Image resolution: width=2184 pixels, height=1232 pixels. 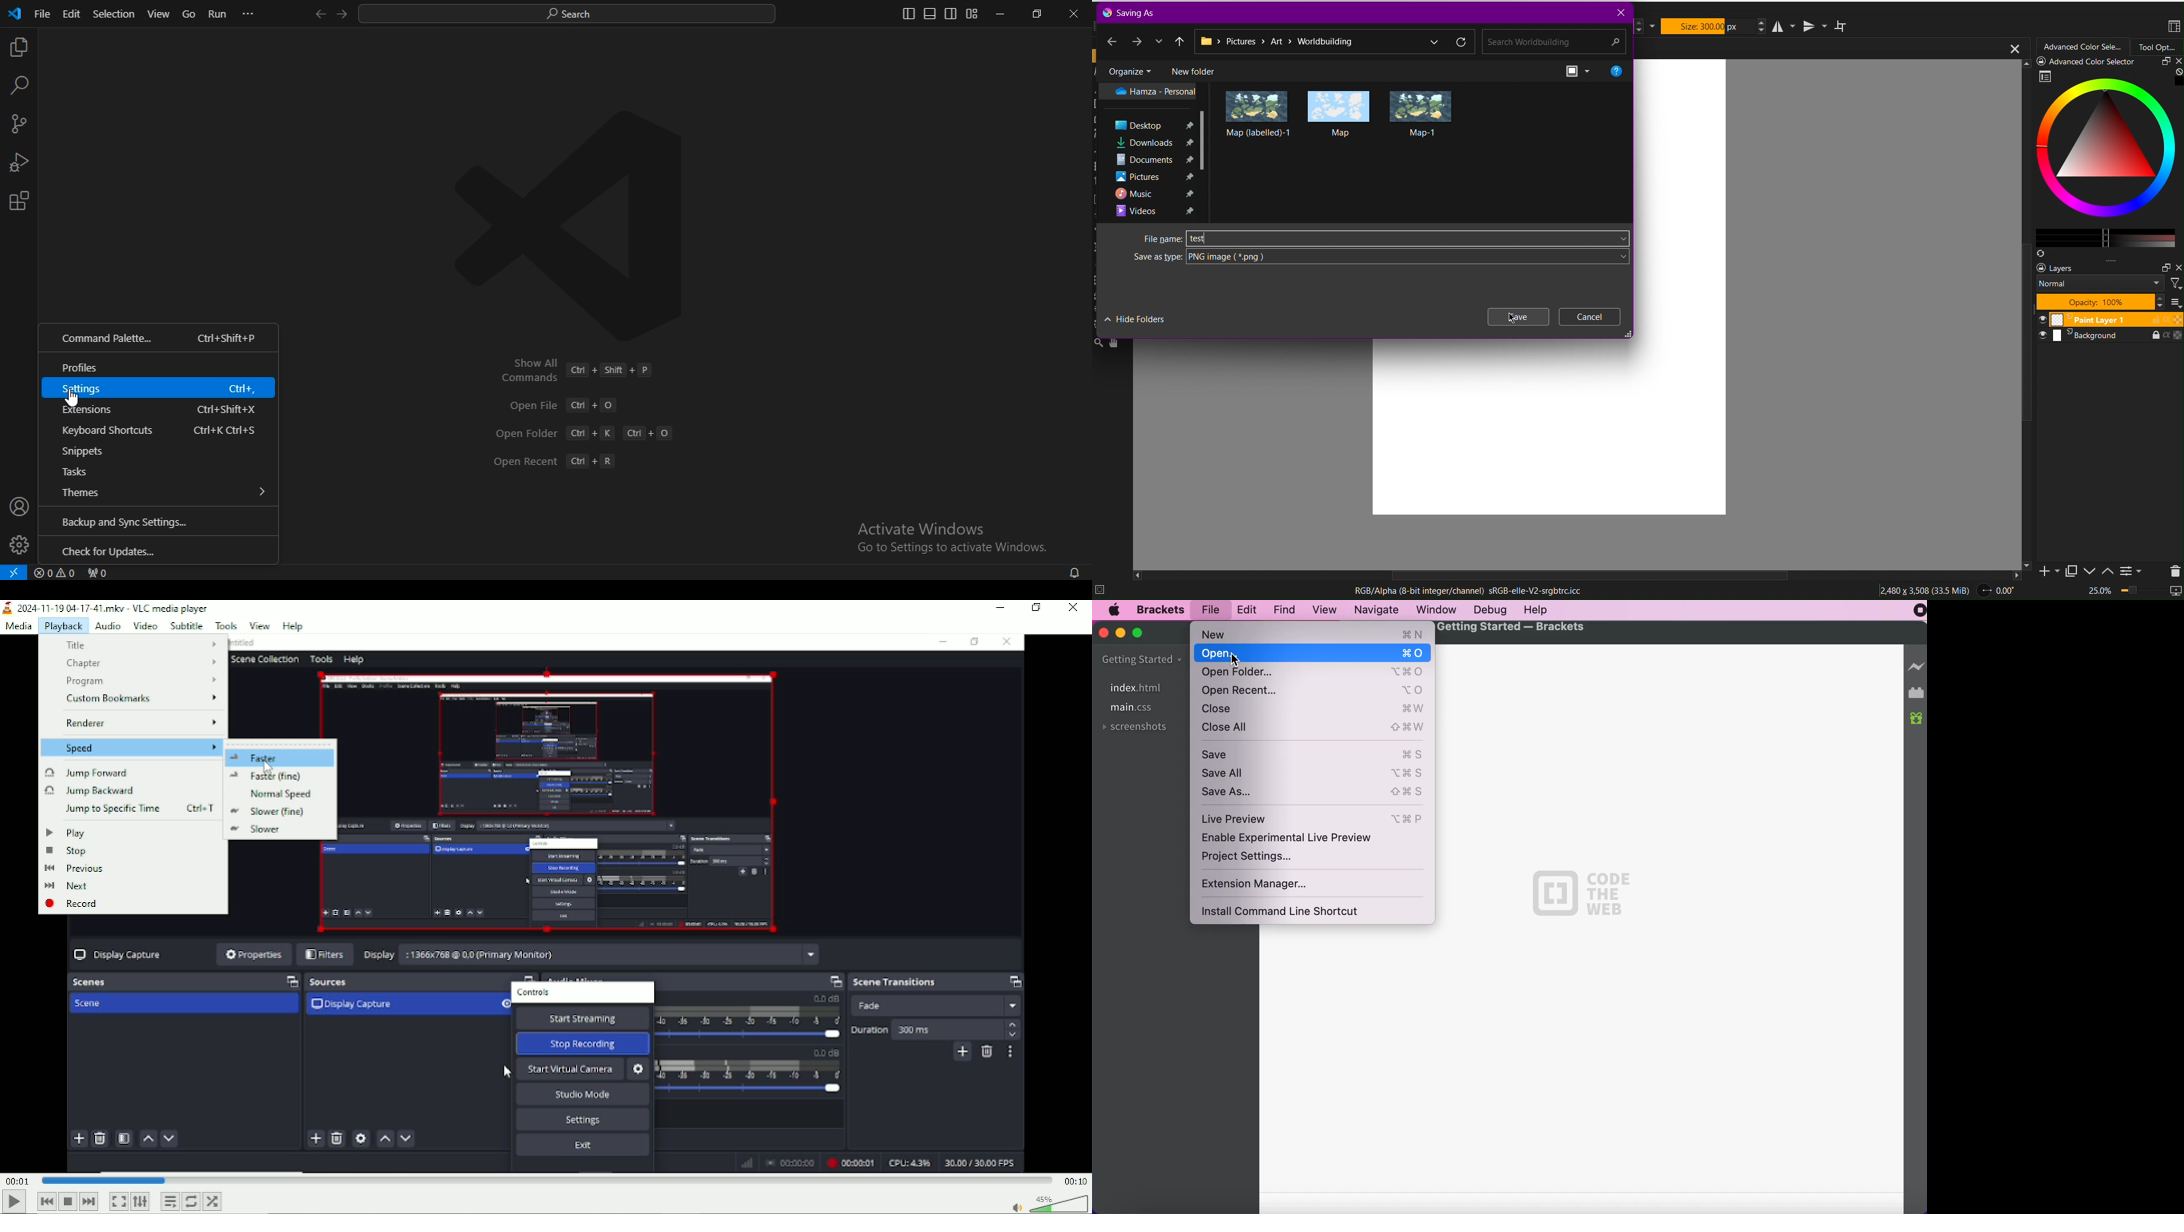 I want to click on subtitle, so click(x=185, y=624).